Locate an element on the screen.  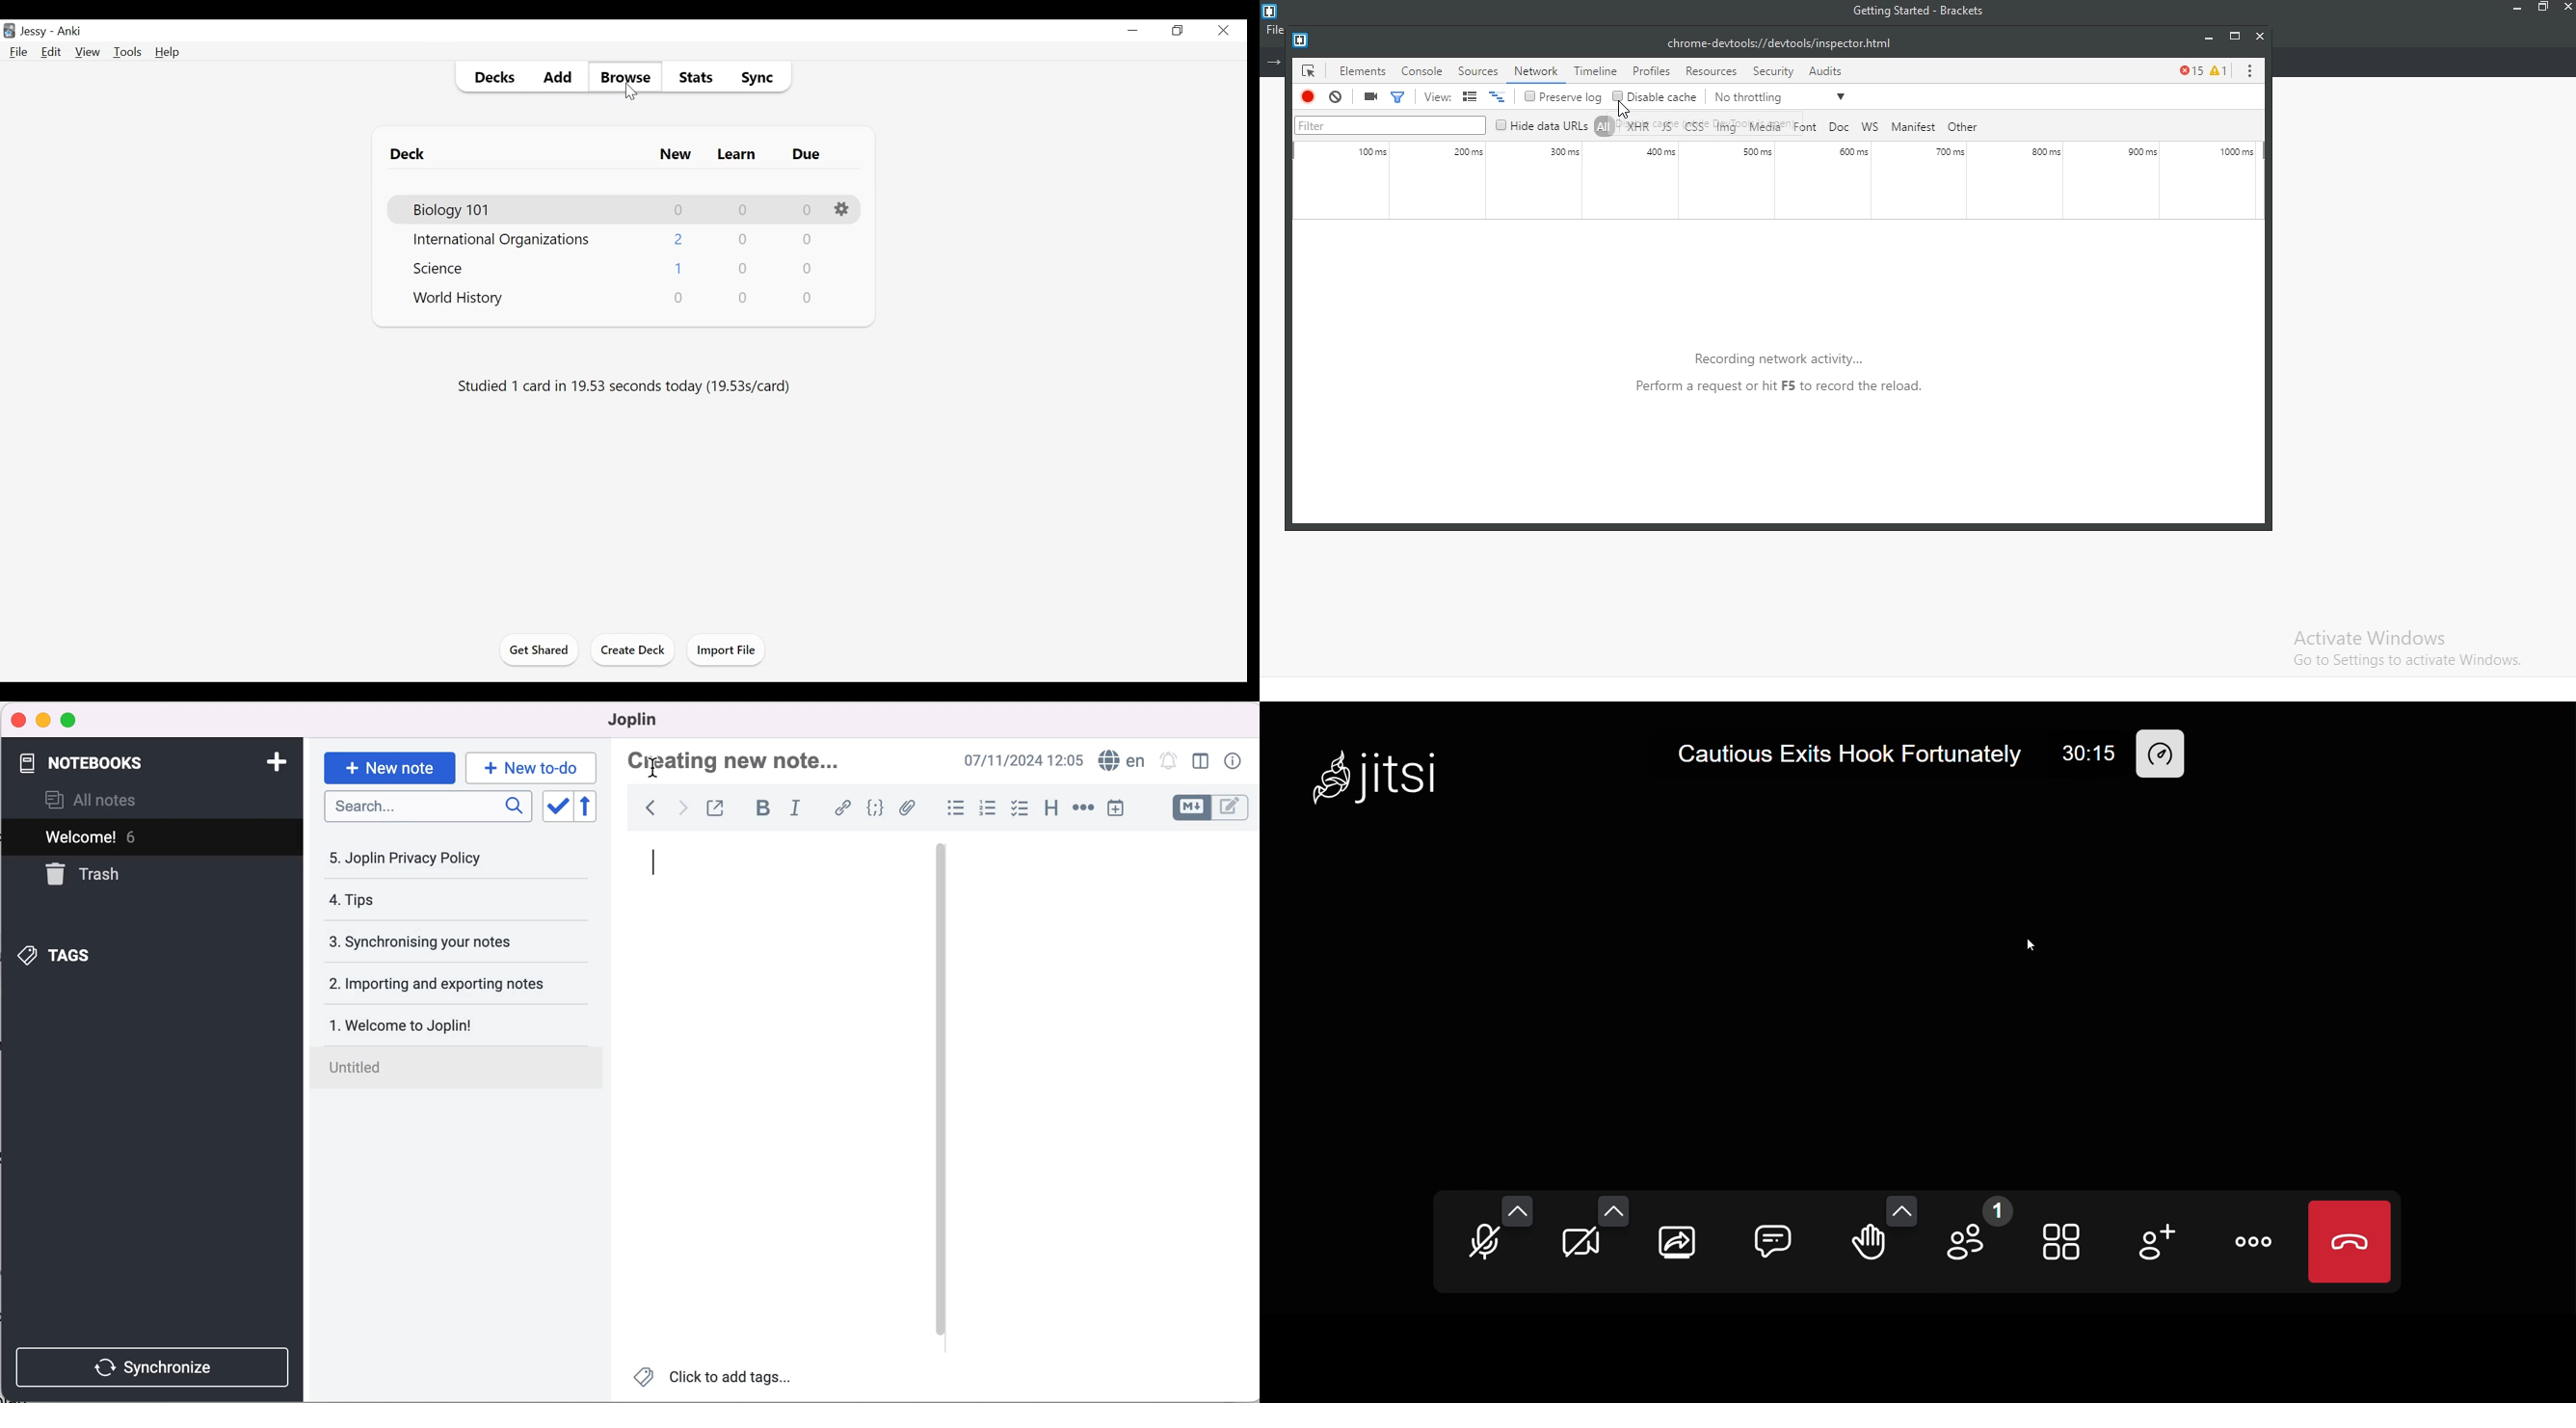
numbered list is located at coordinates (984, 808).